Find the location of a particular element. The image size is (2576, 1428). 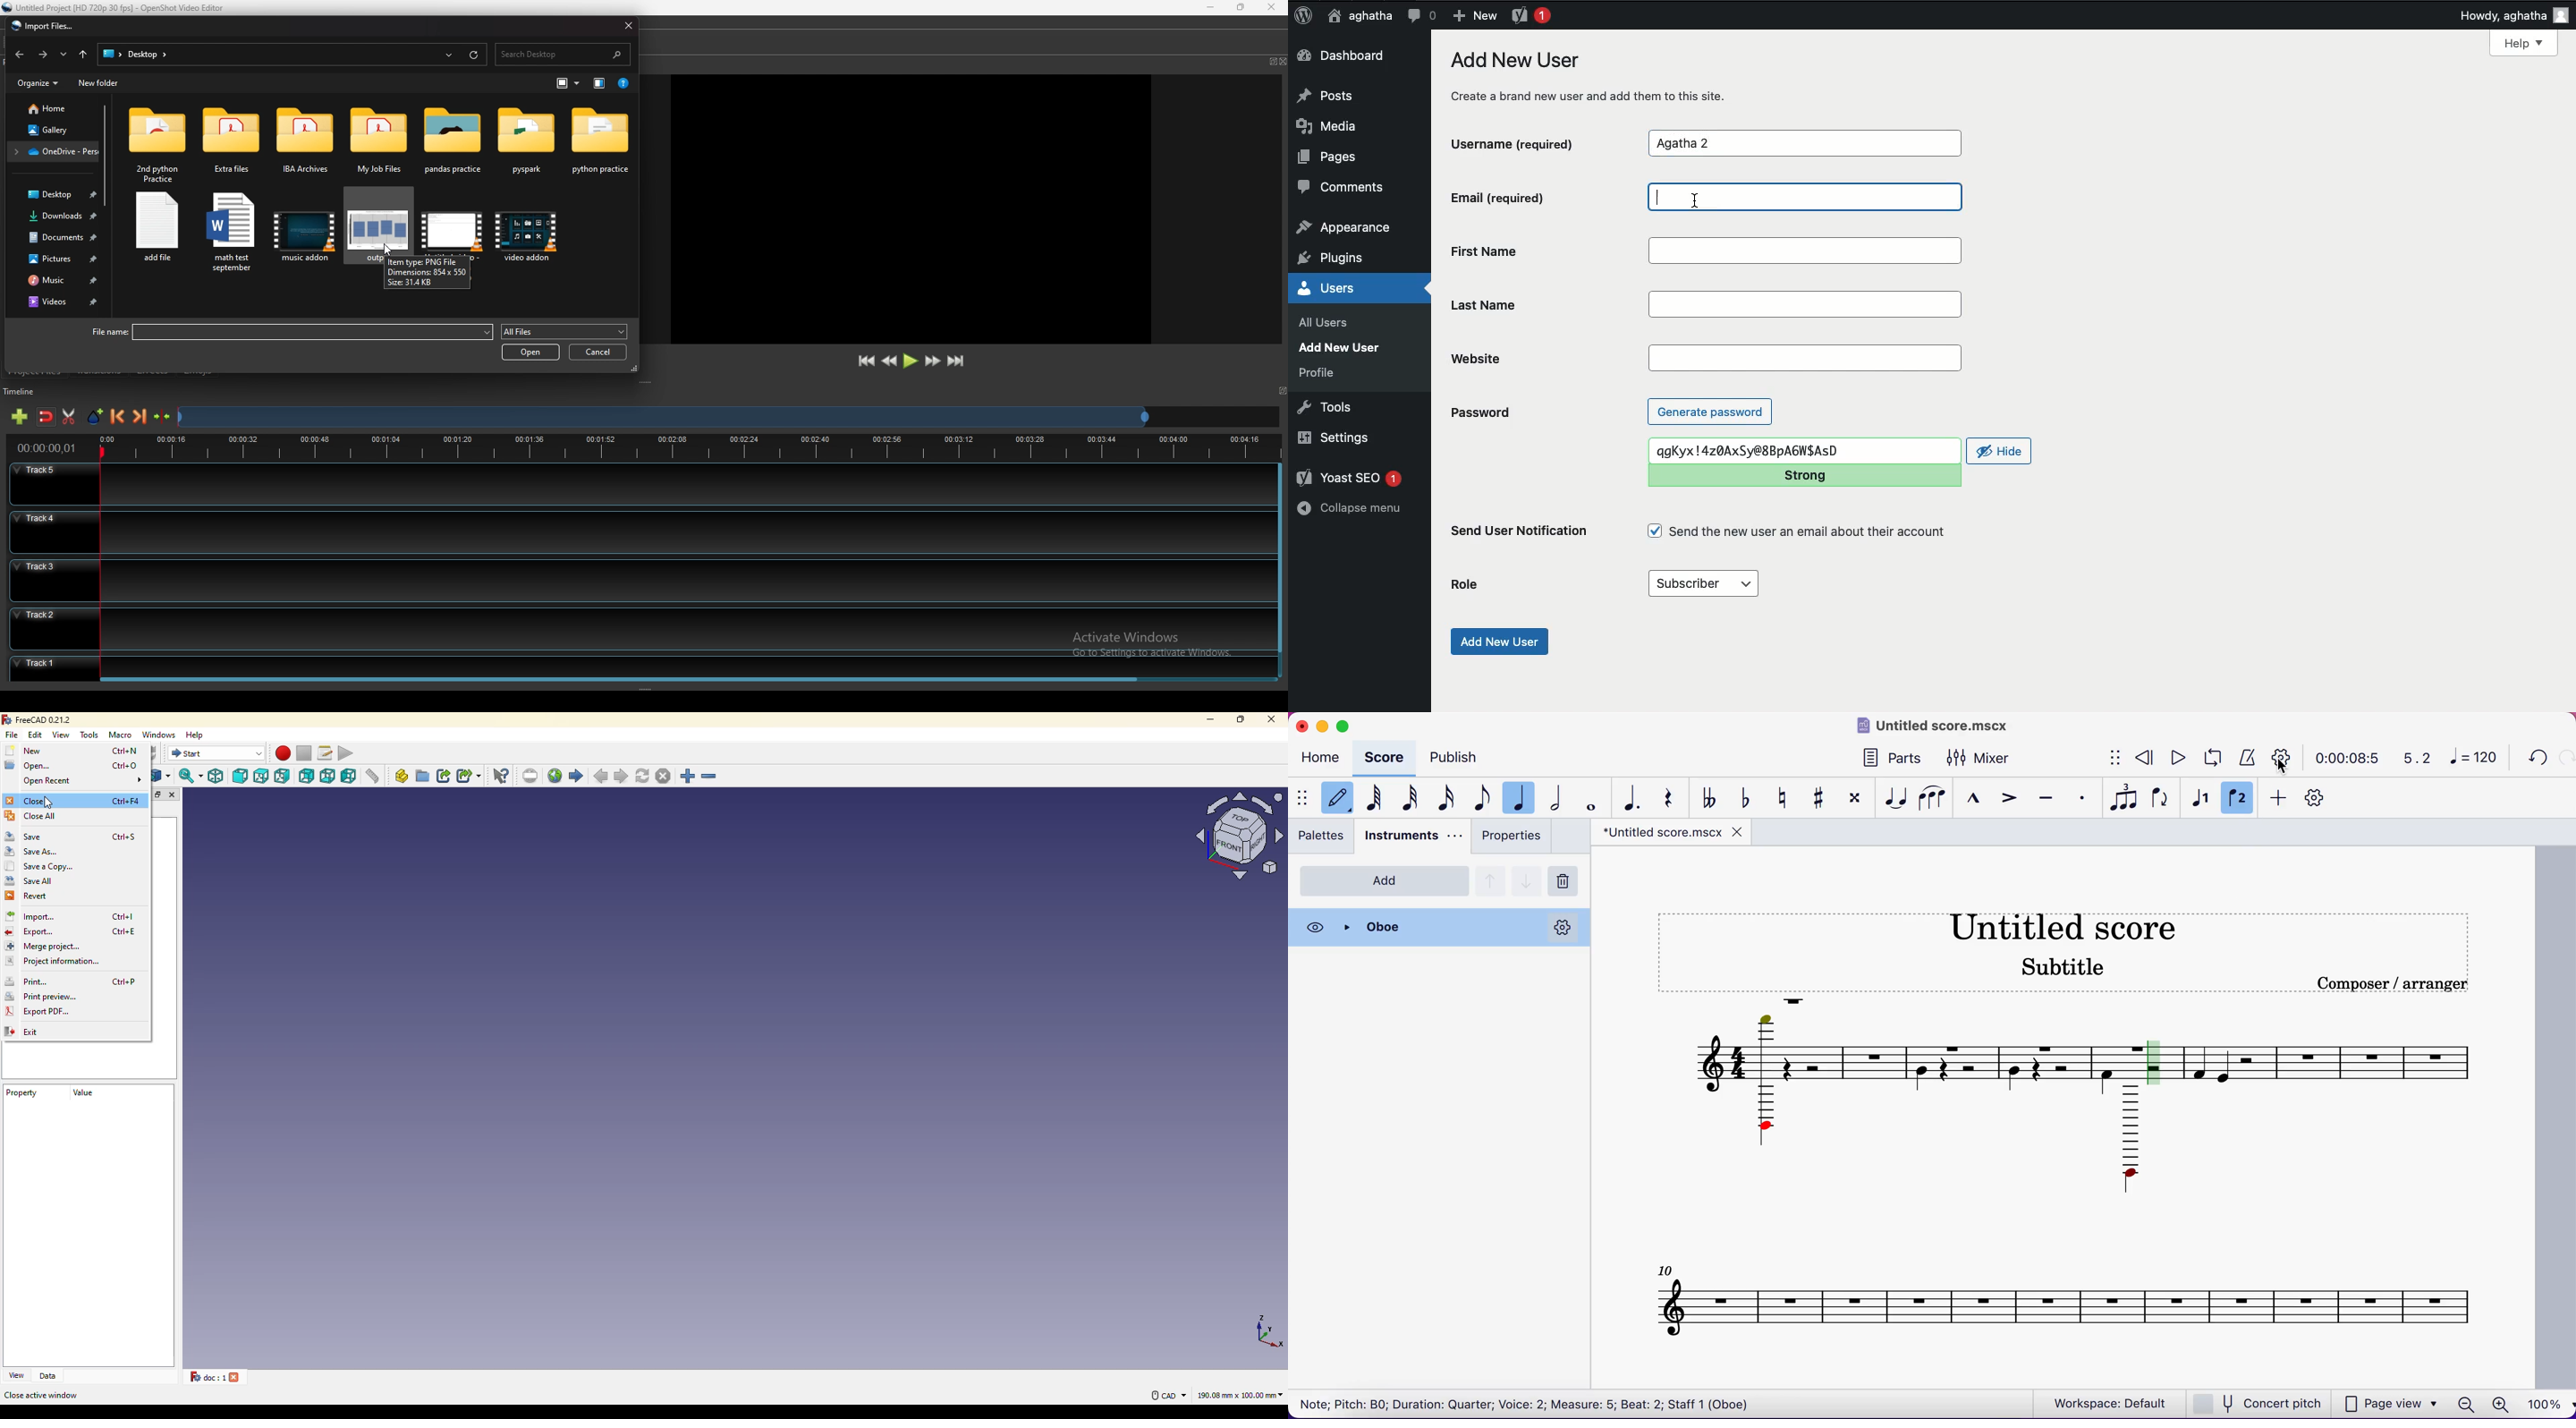

Website is located at coordinates (1808, 358).